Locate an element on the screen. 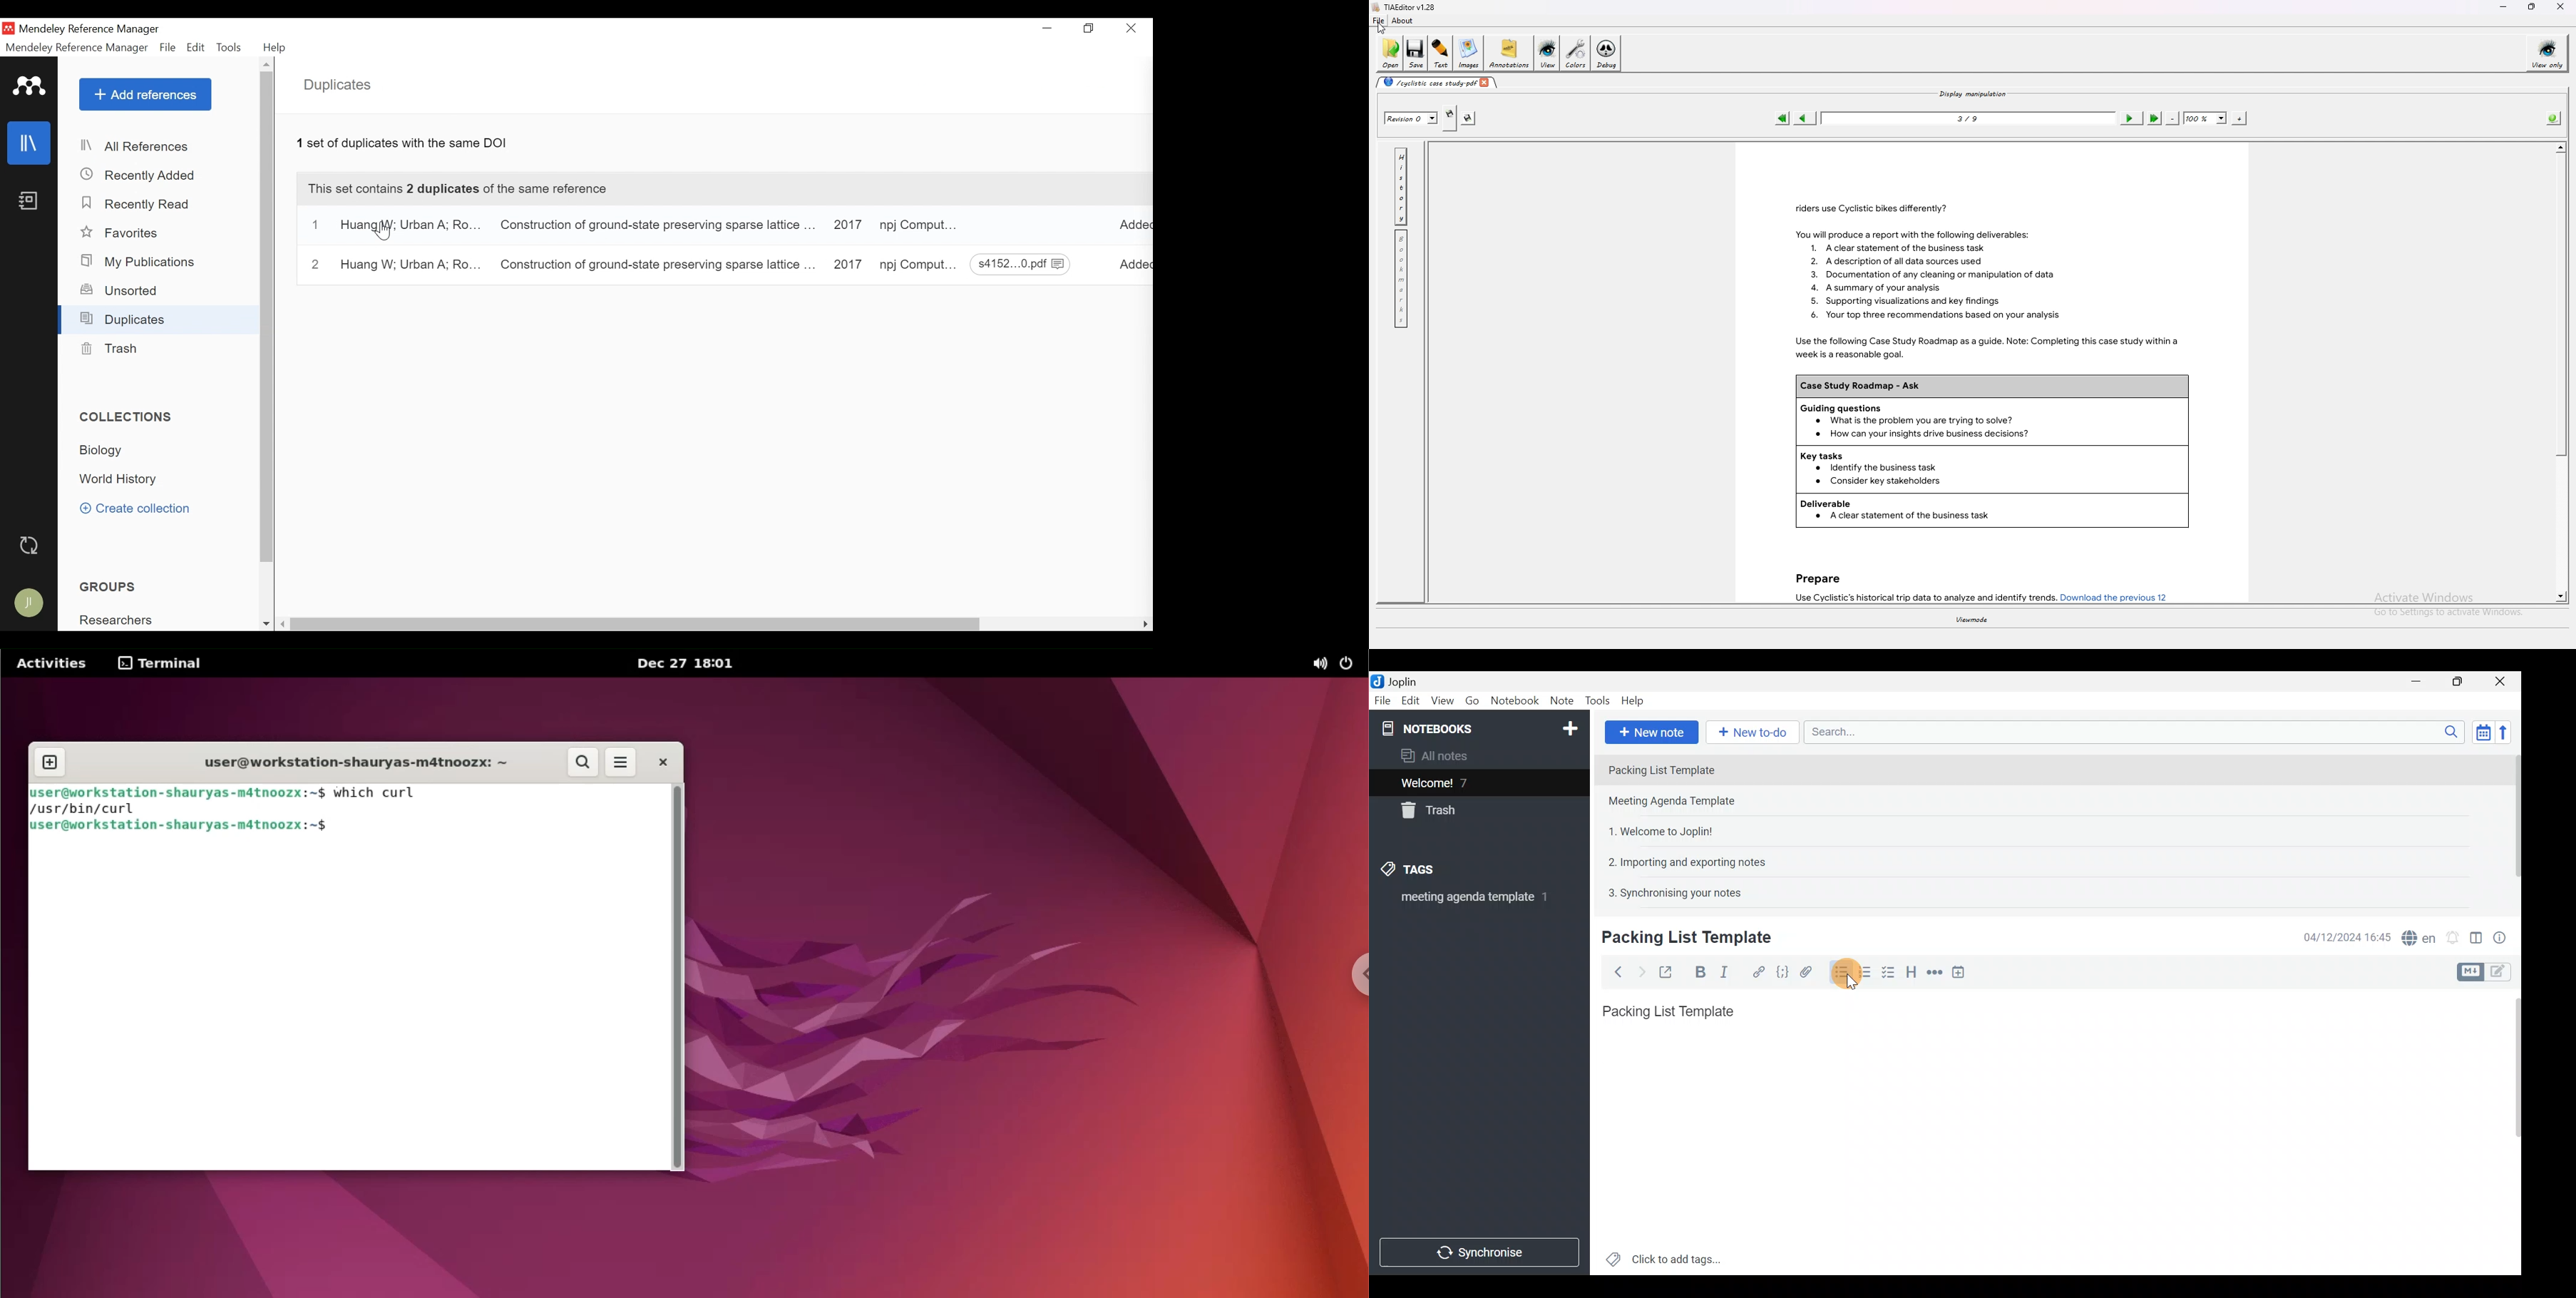  Maximise is located at coordinates (2462, 681).